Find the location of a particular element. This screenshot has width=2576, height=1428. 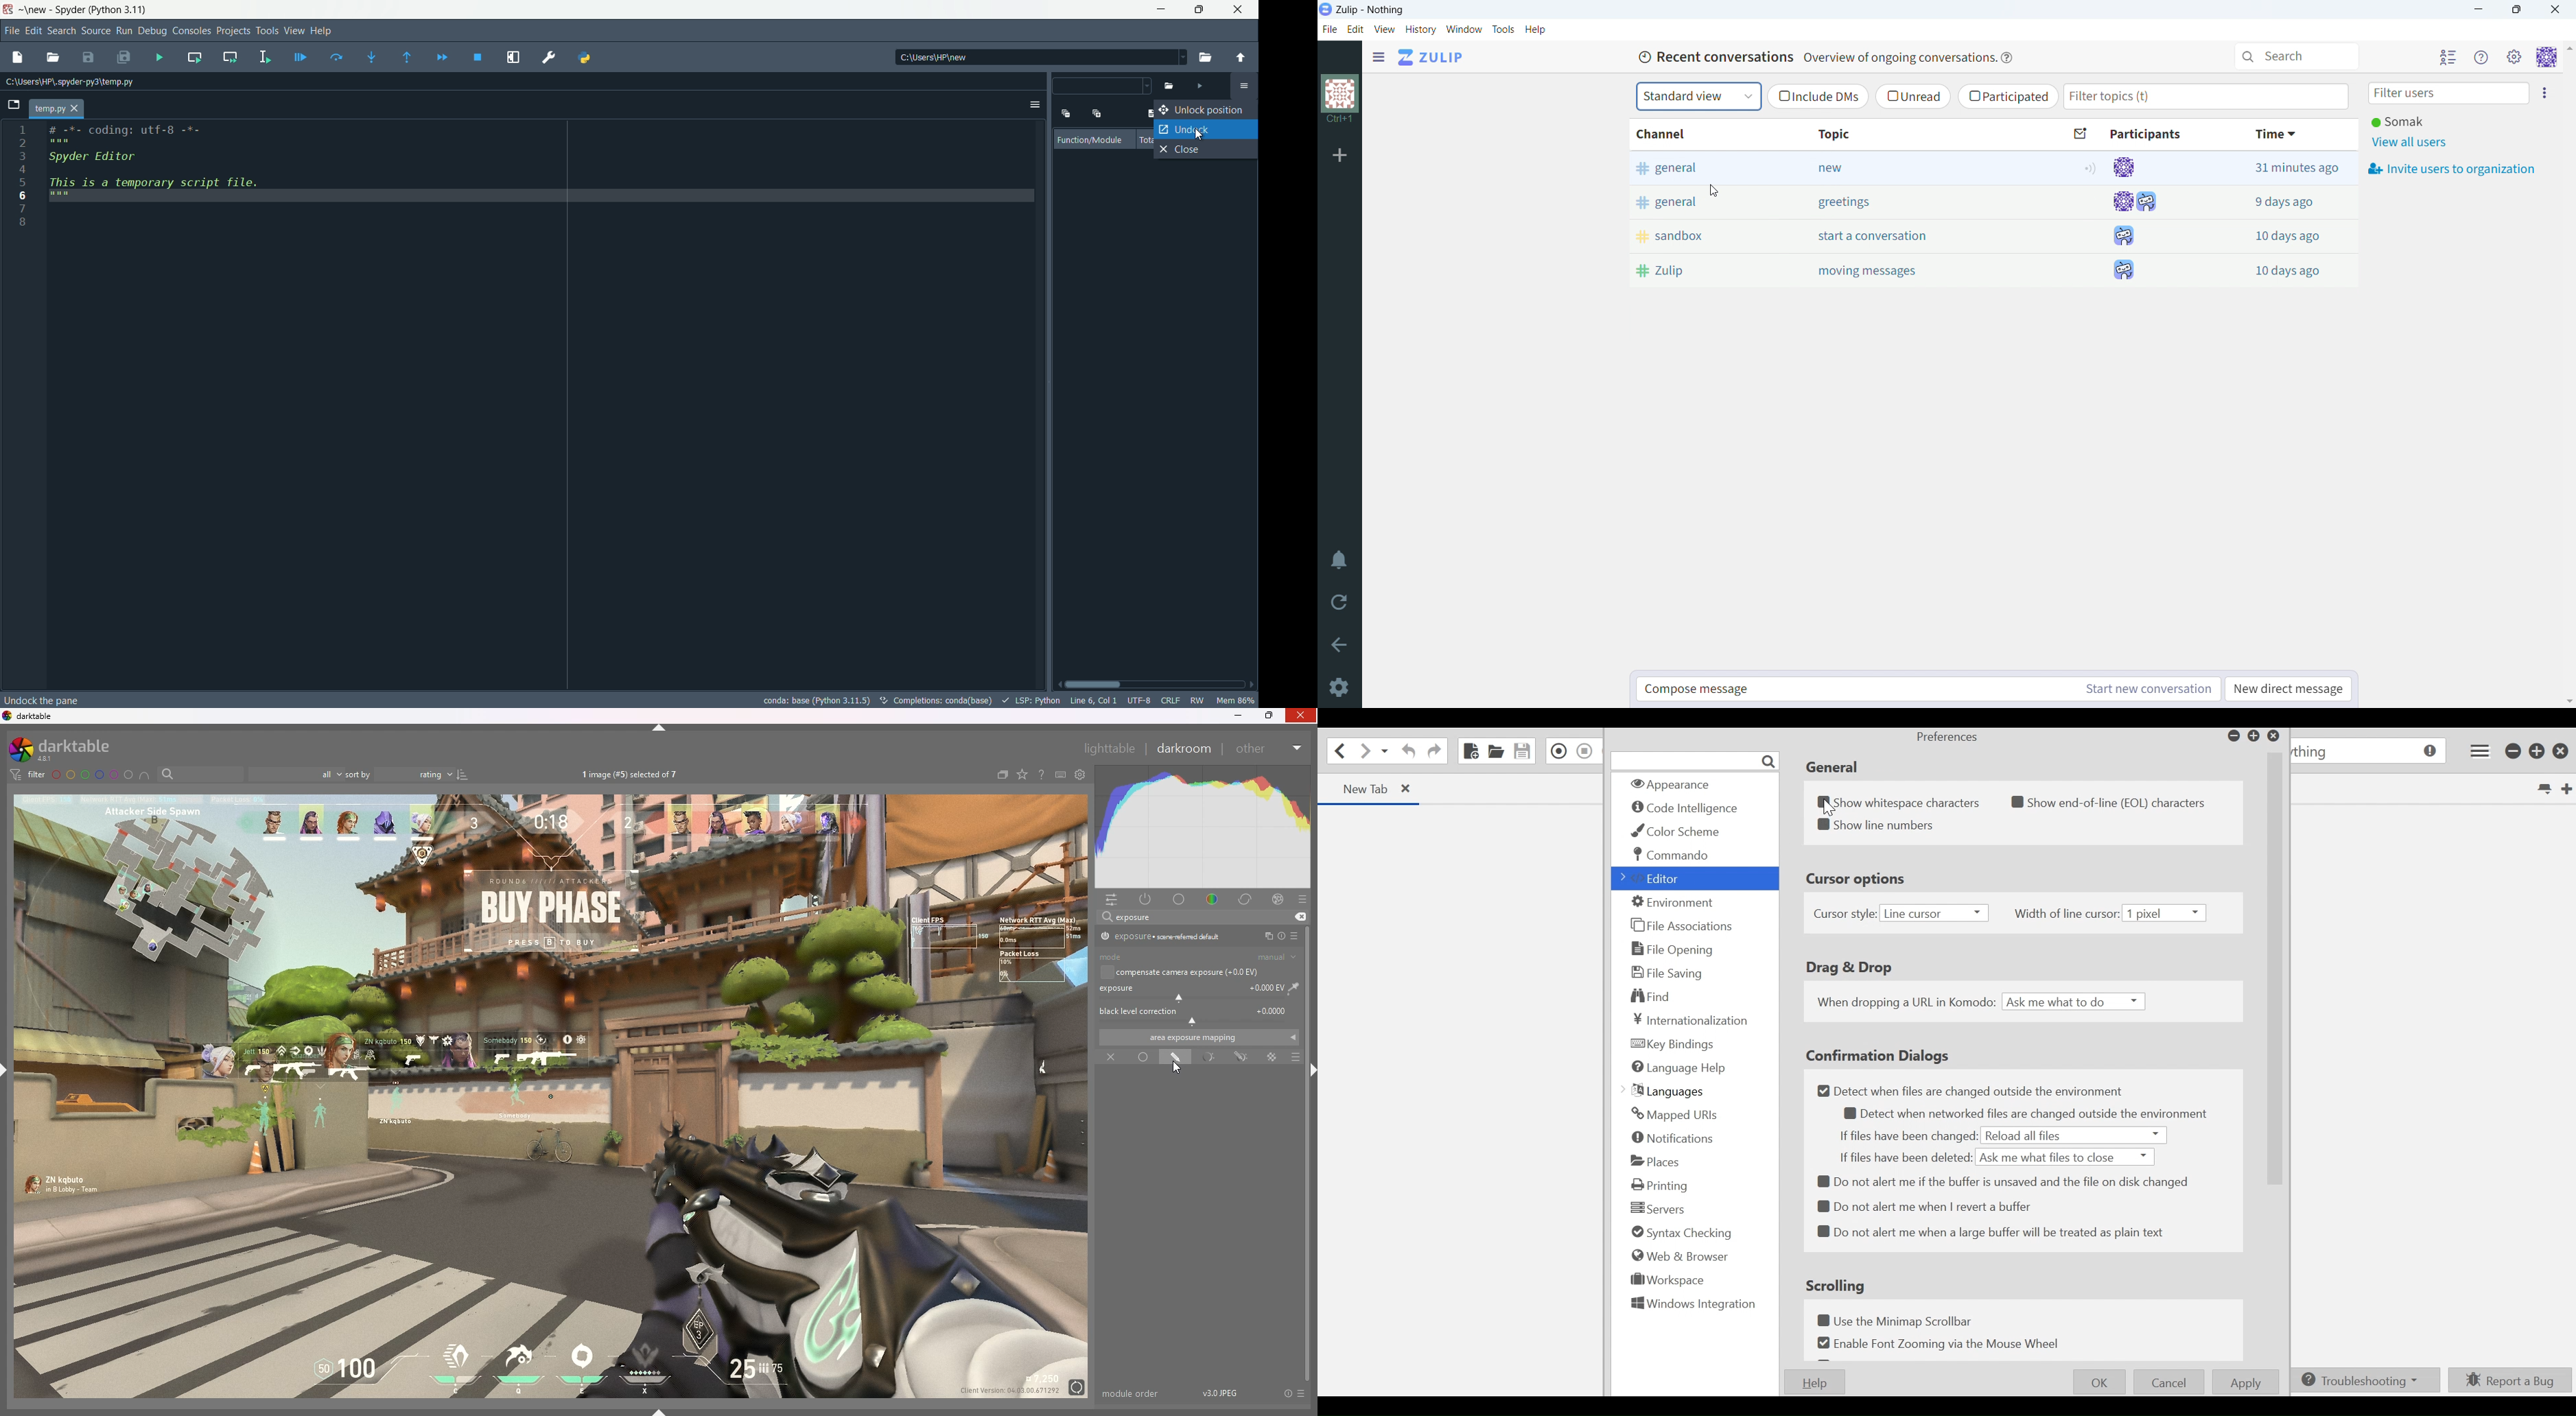

preferences is located at coordinates (549, 58).